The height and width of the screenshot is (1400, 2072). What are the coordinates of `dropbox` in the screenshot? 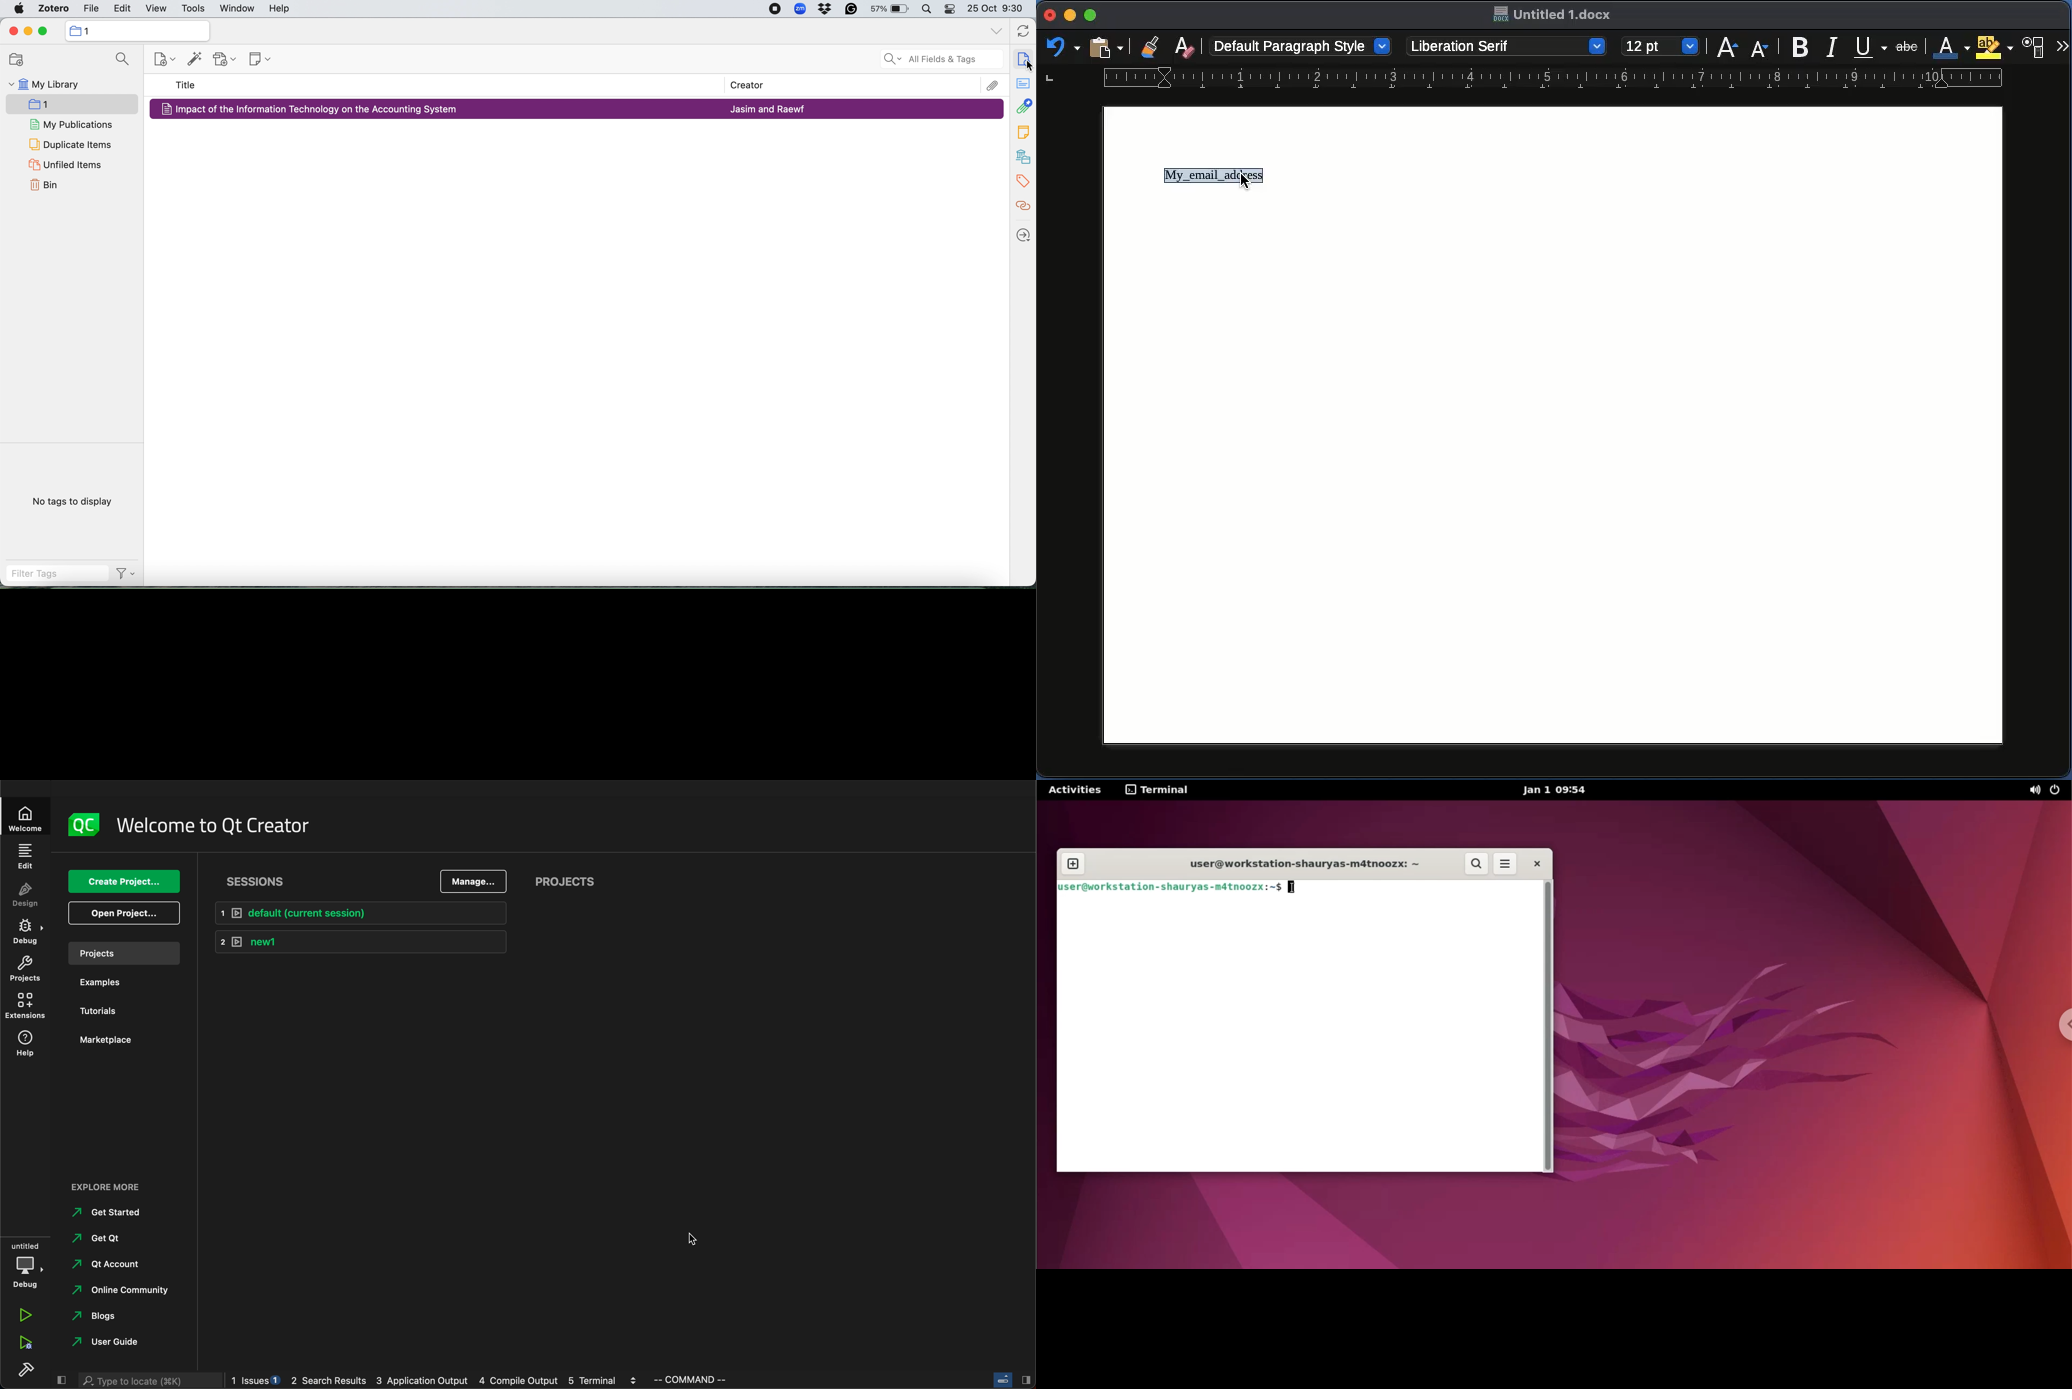 It's located at (827, 10).